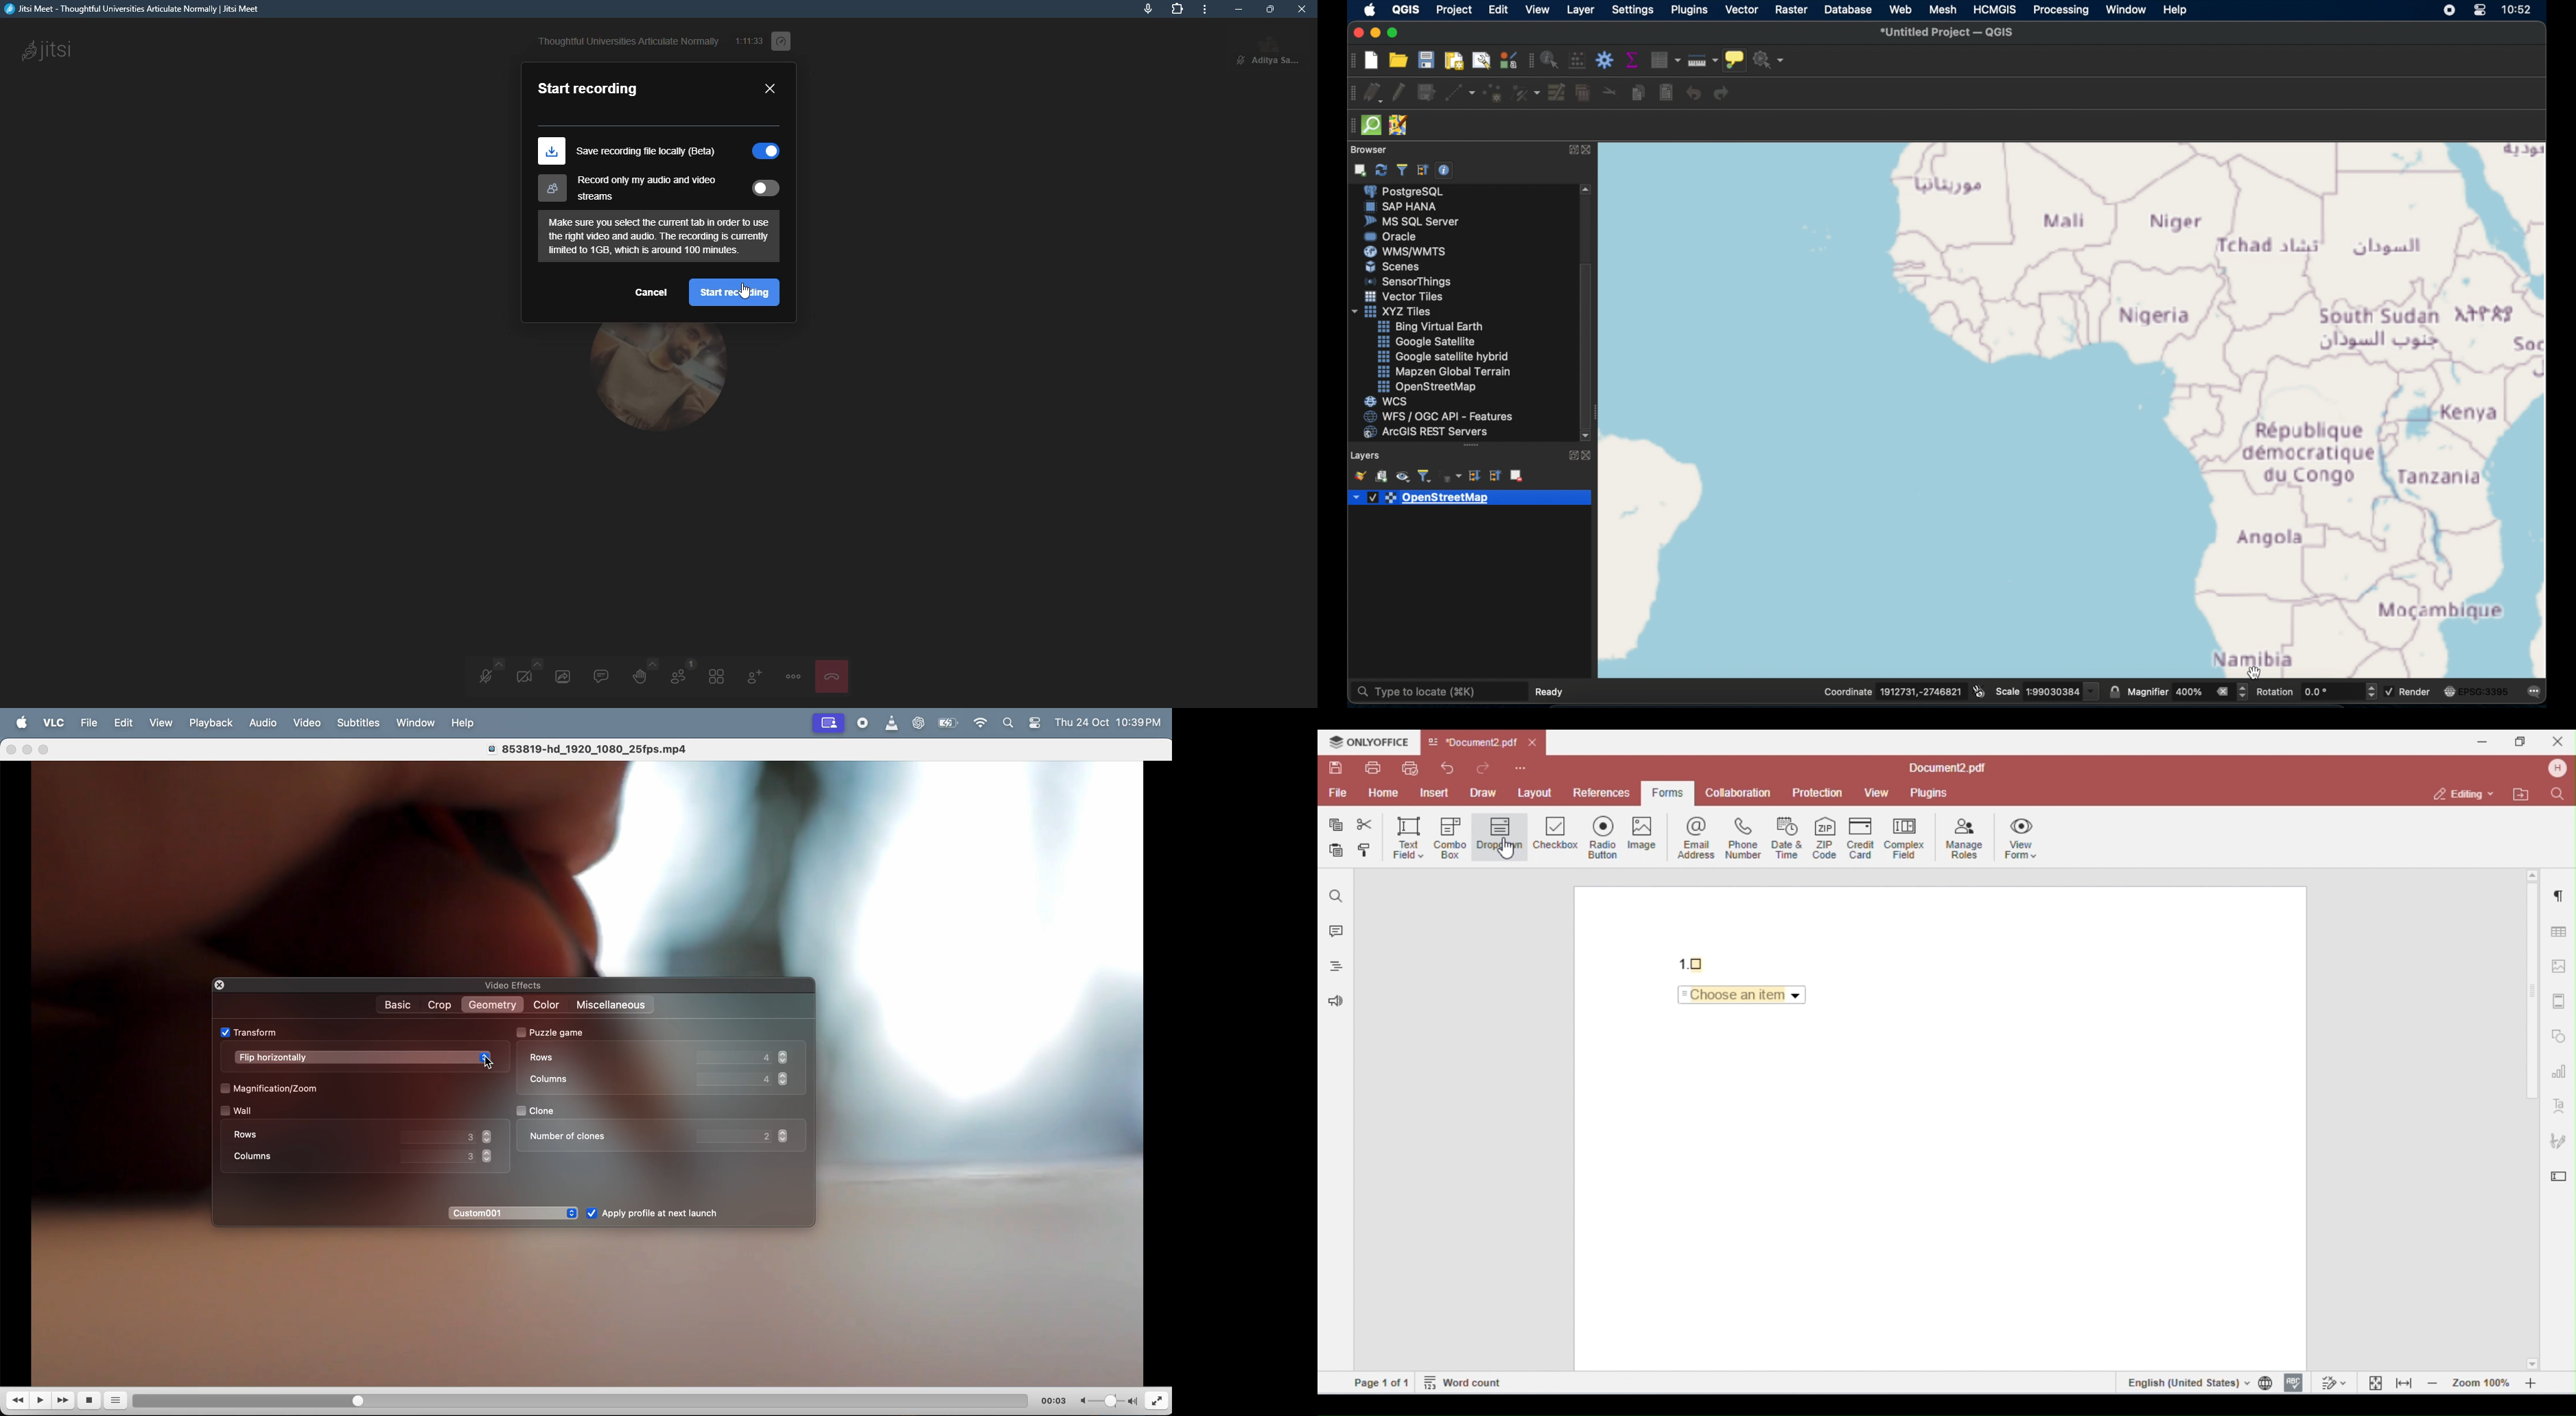 The image size is (2576, 1428). What do you see at coordinates (830, 722) in the screenshot?
I see `recording window` at bounding box center [830, 722].